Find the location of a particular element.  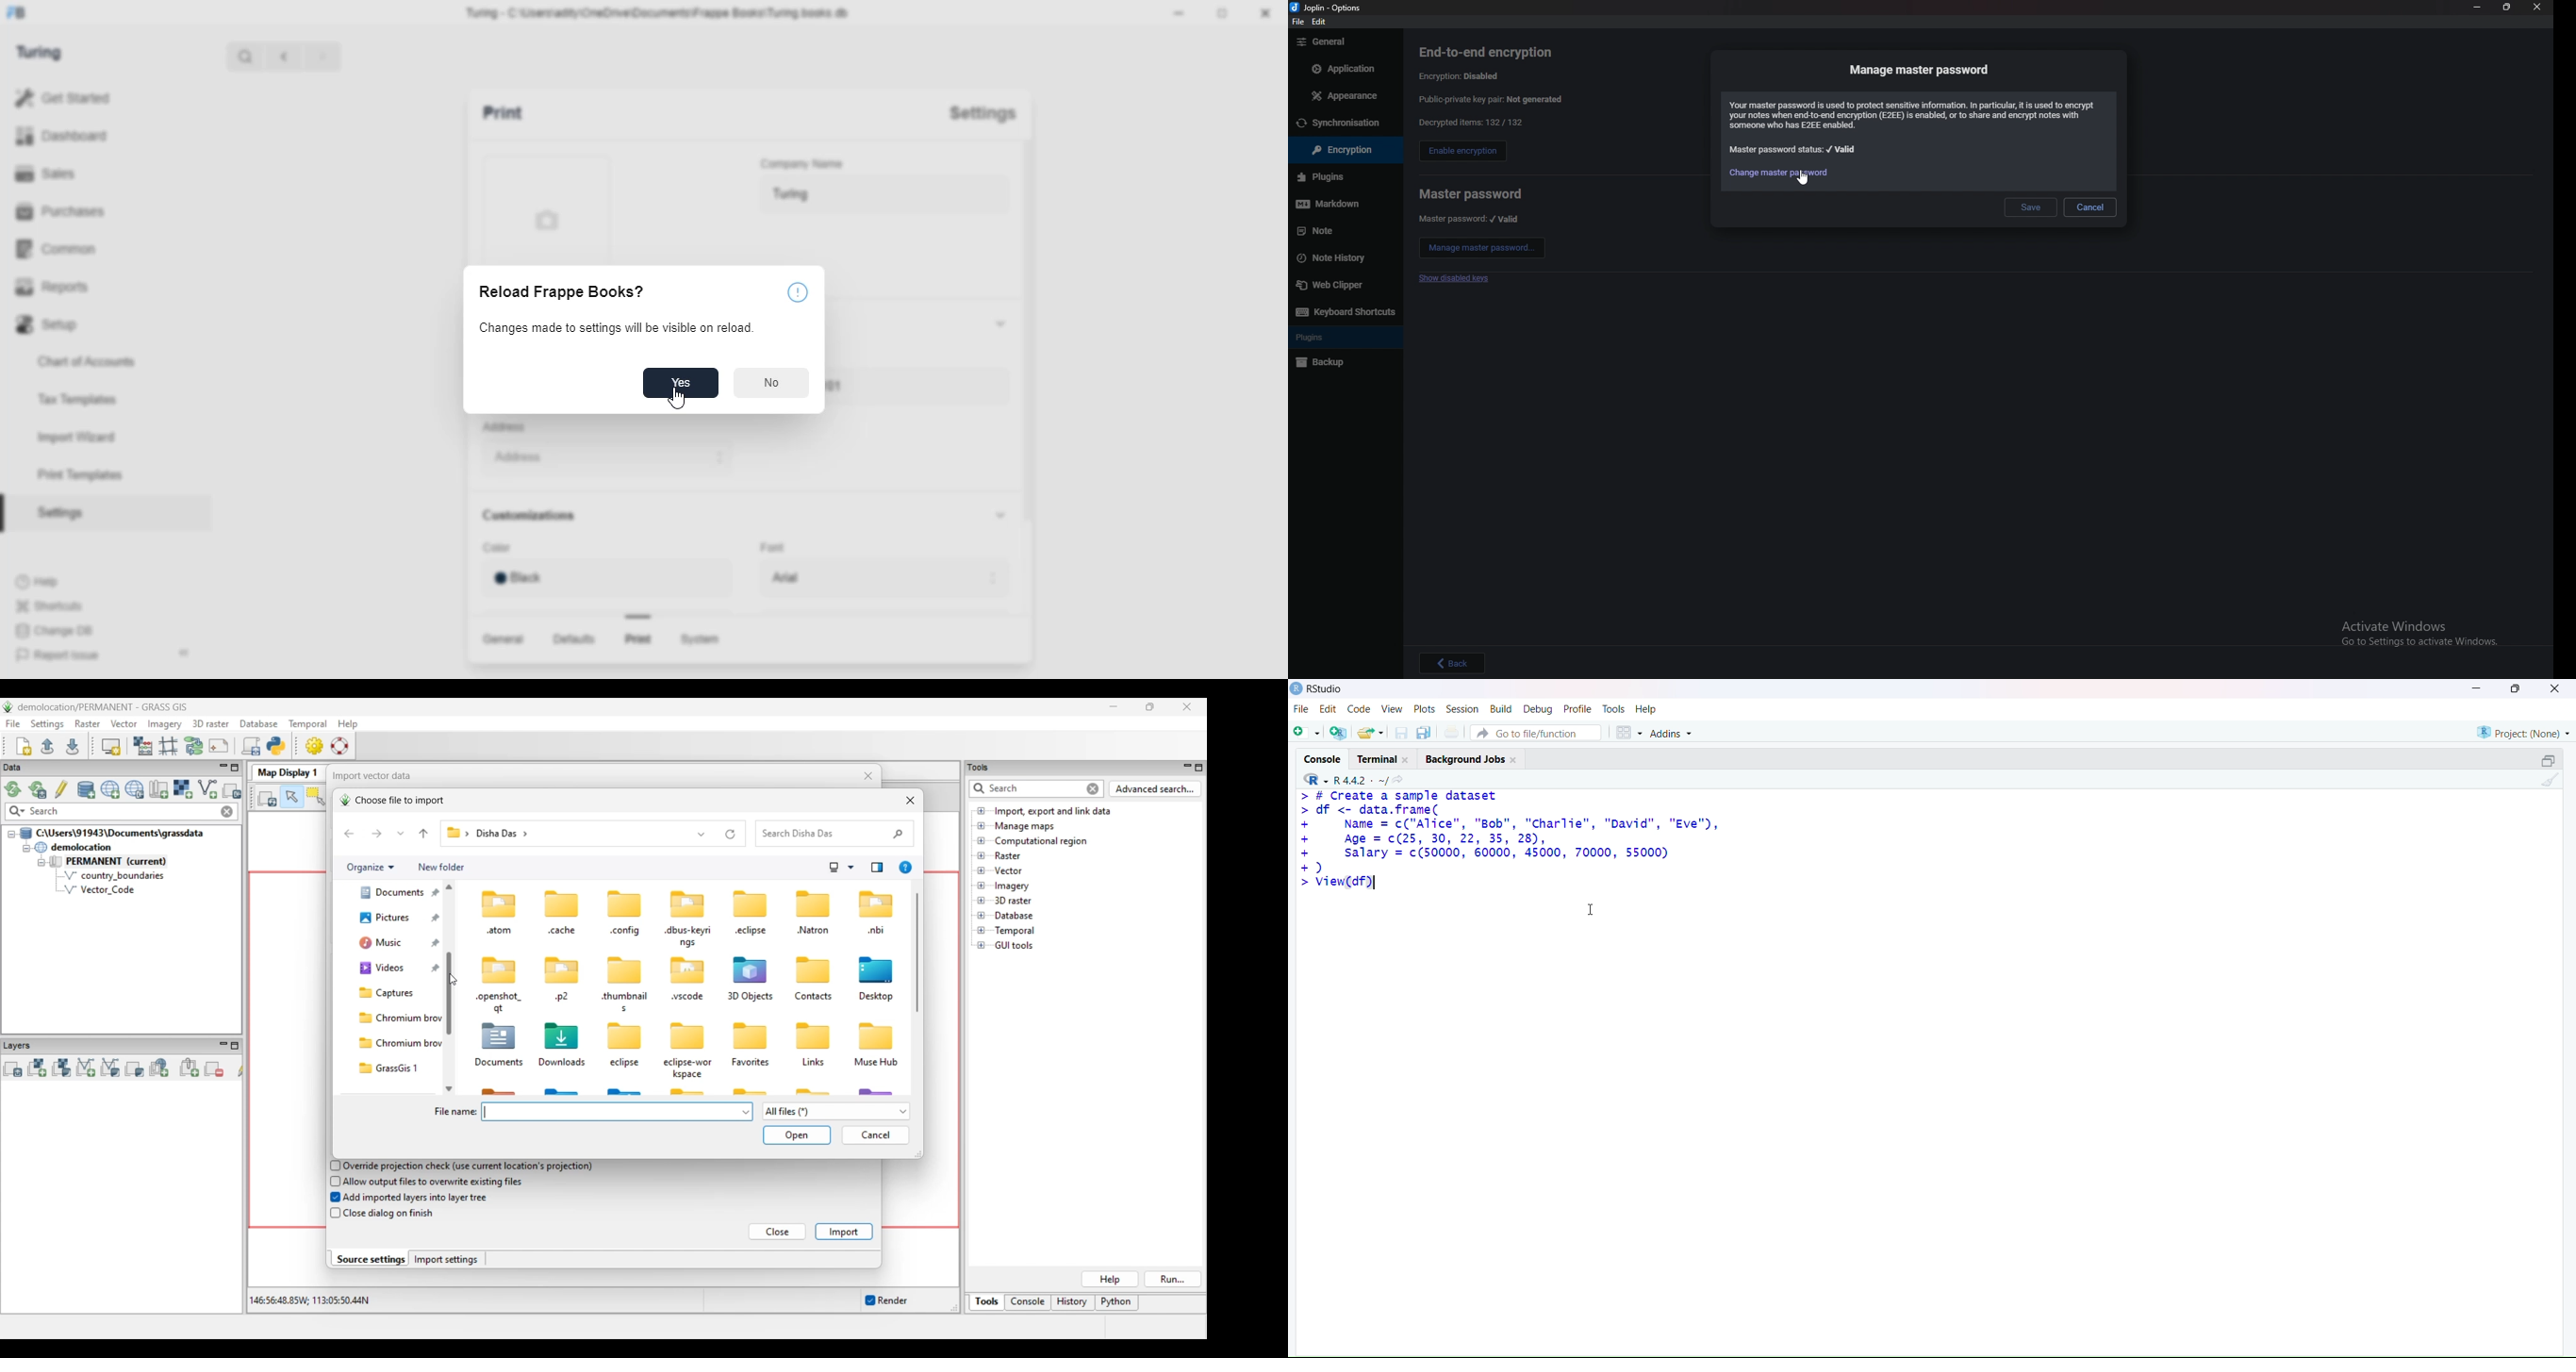

R 4.4.2 is located at coordinates (1342, 780).